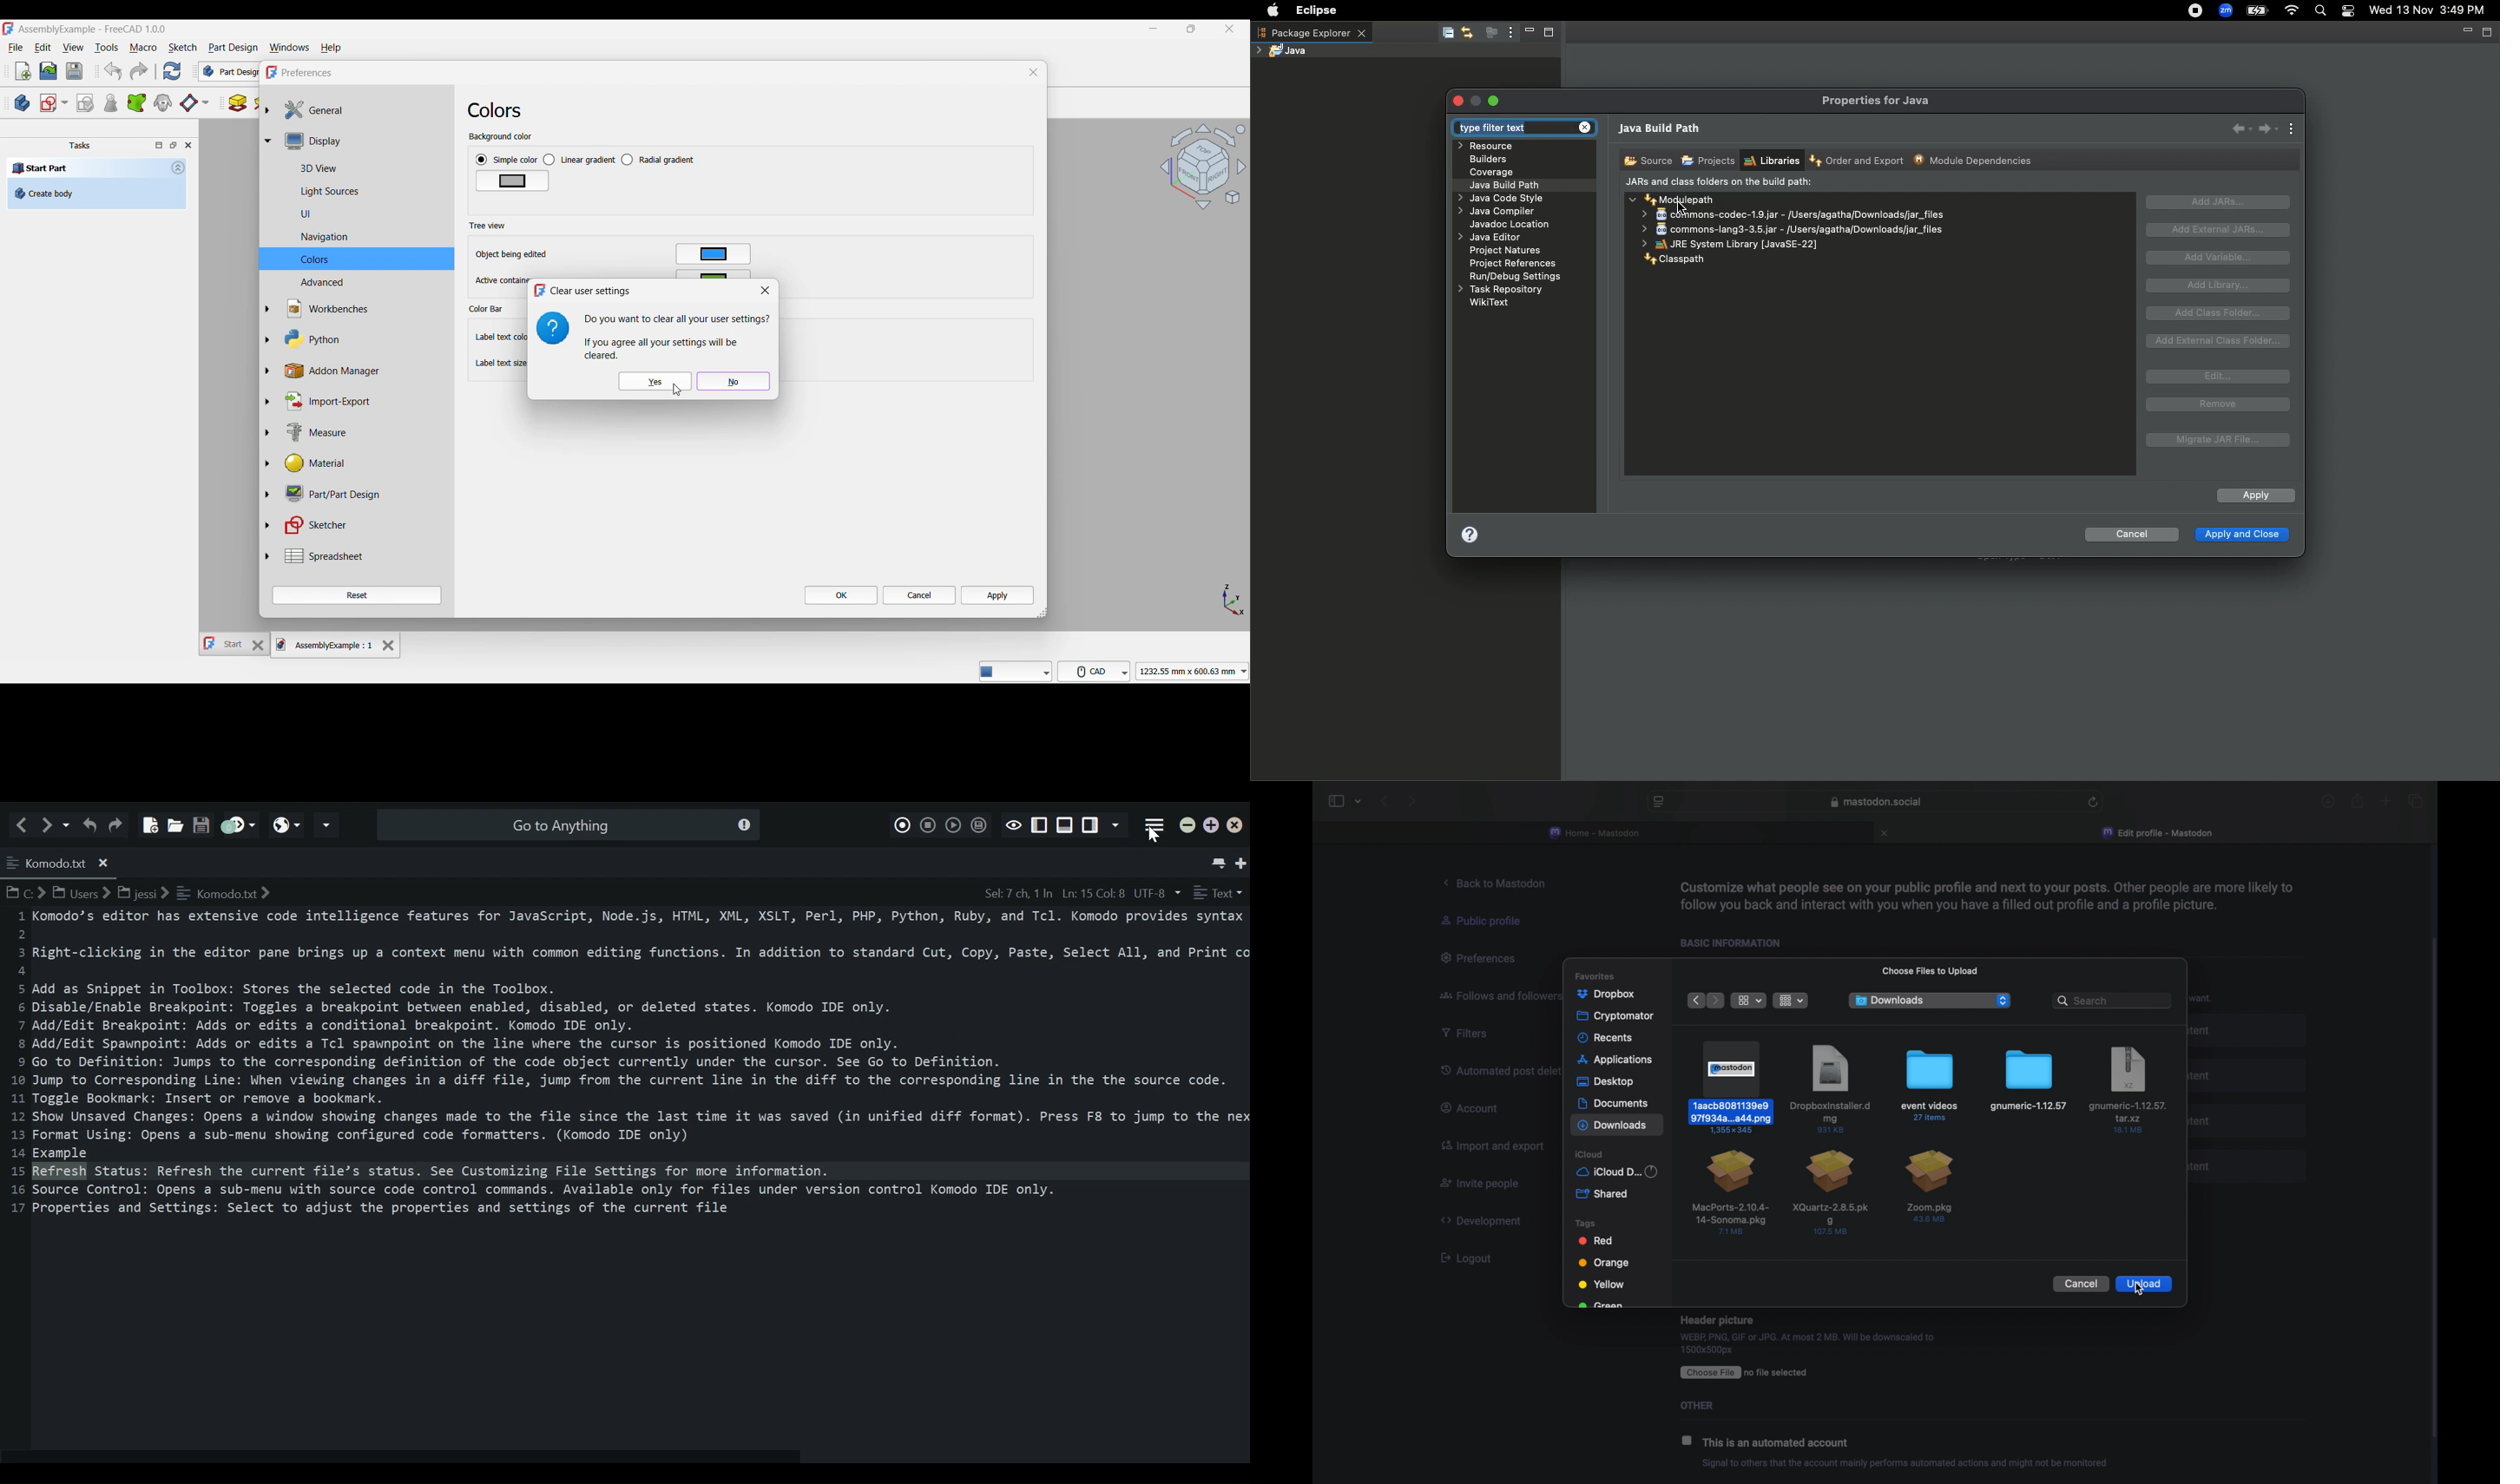 The width and height of the screenshot is (2520, 1484). Describe the element at coordinates (1886, 833) in the screenshot. I see `close` at that location.